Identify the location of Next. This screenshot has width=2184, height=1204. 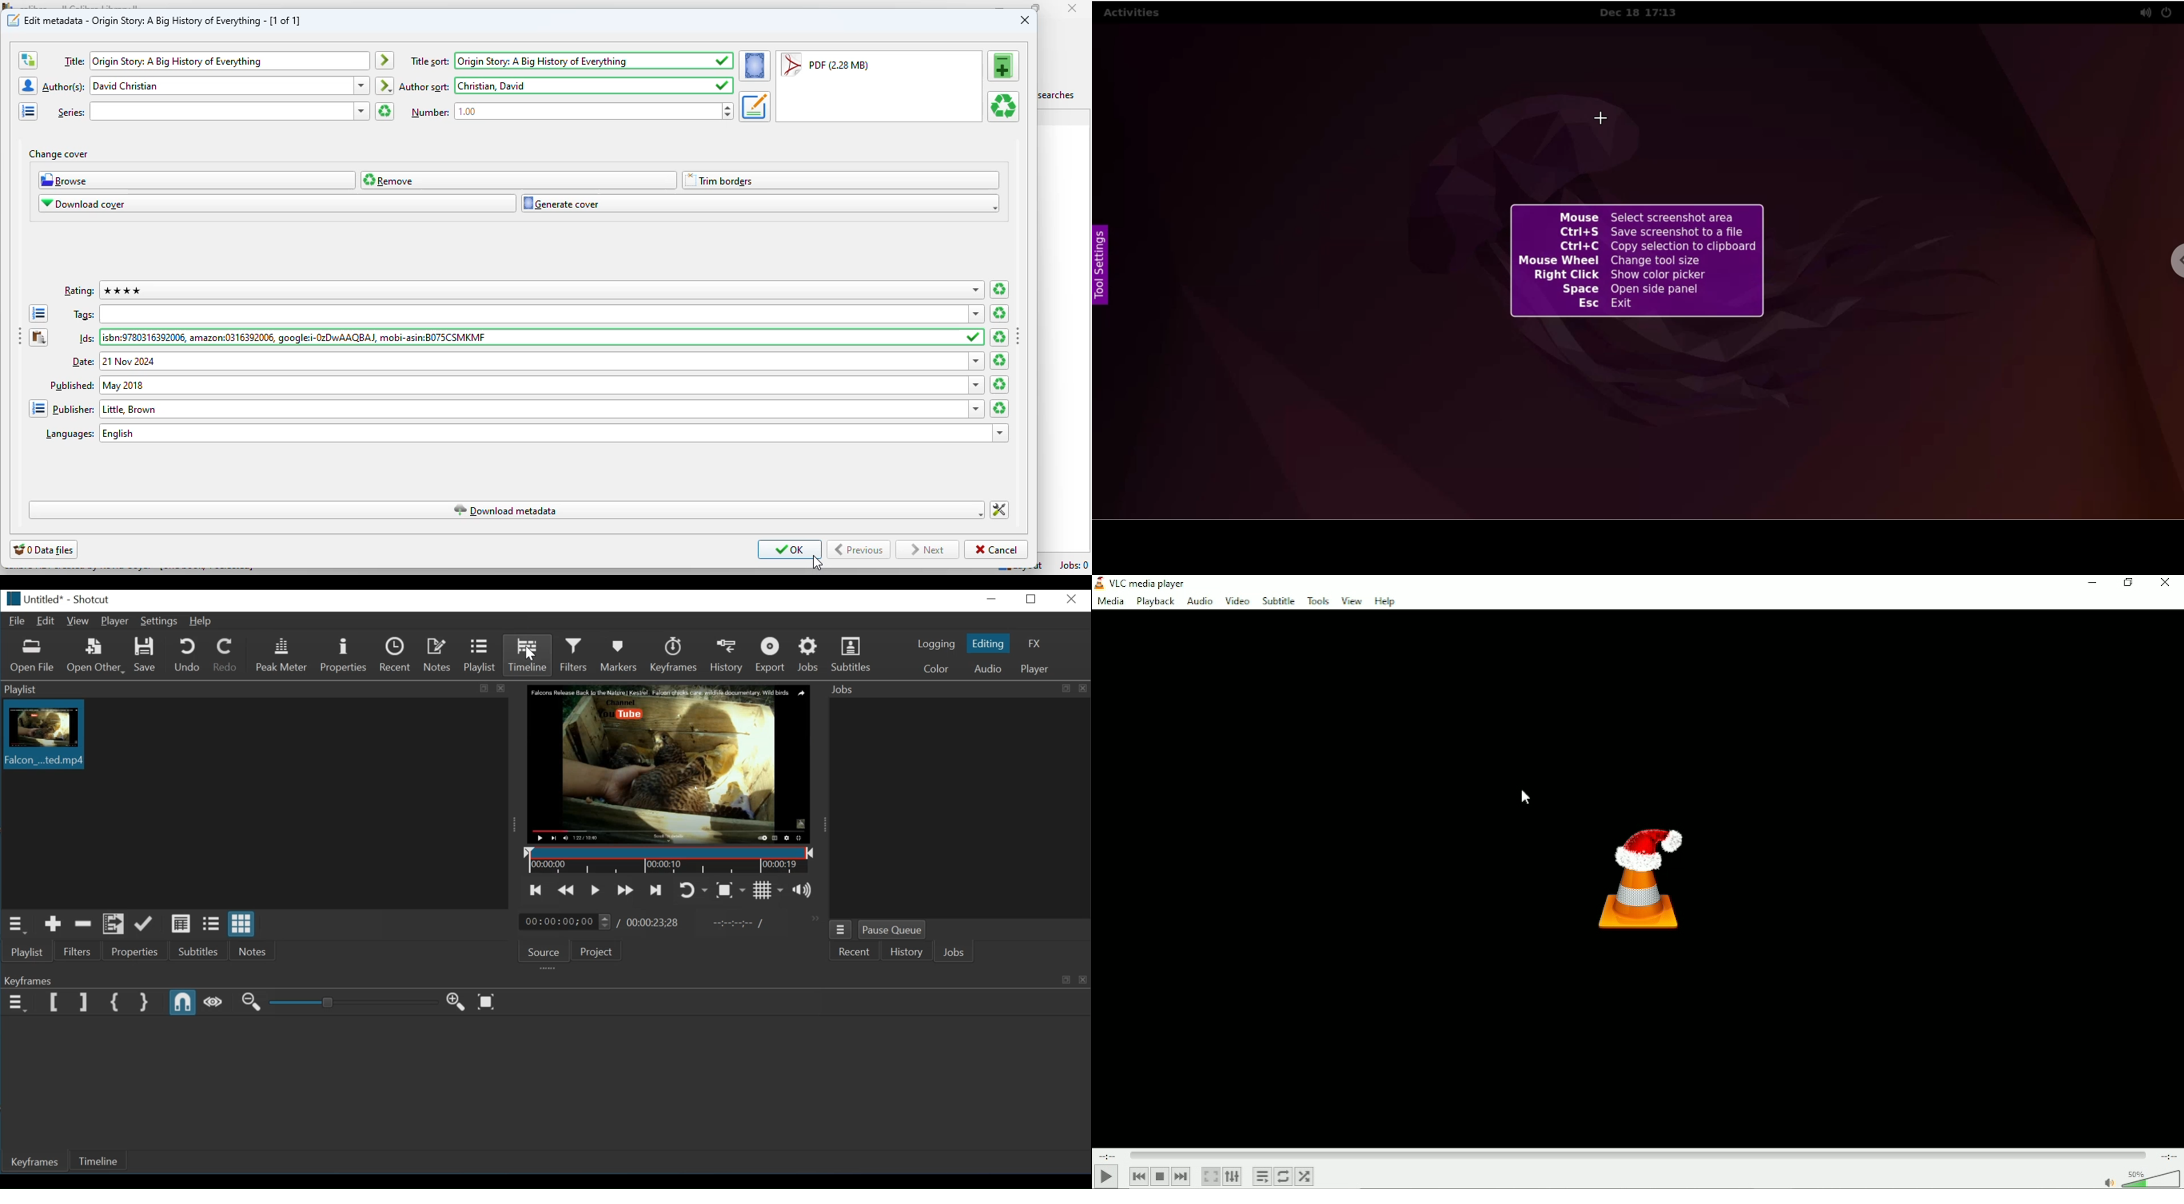
(1181, 1176).